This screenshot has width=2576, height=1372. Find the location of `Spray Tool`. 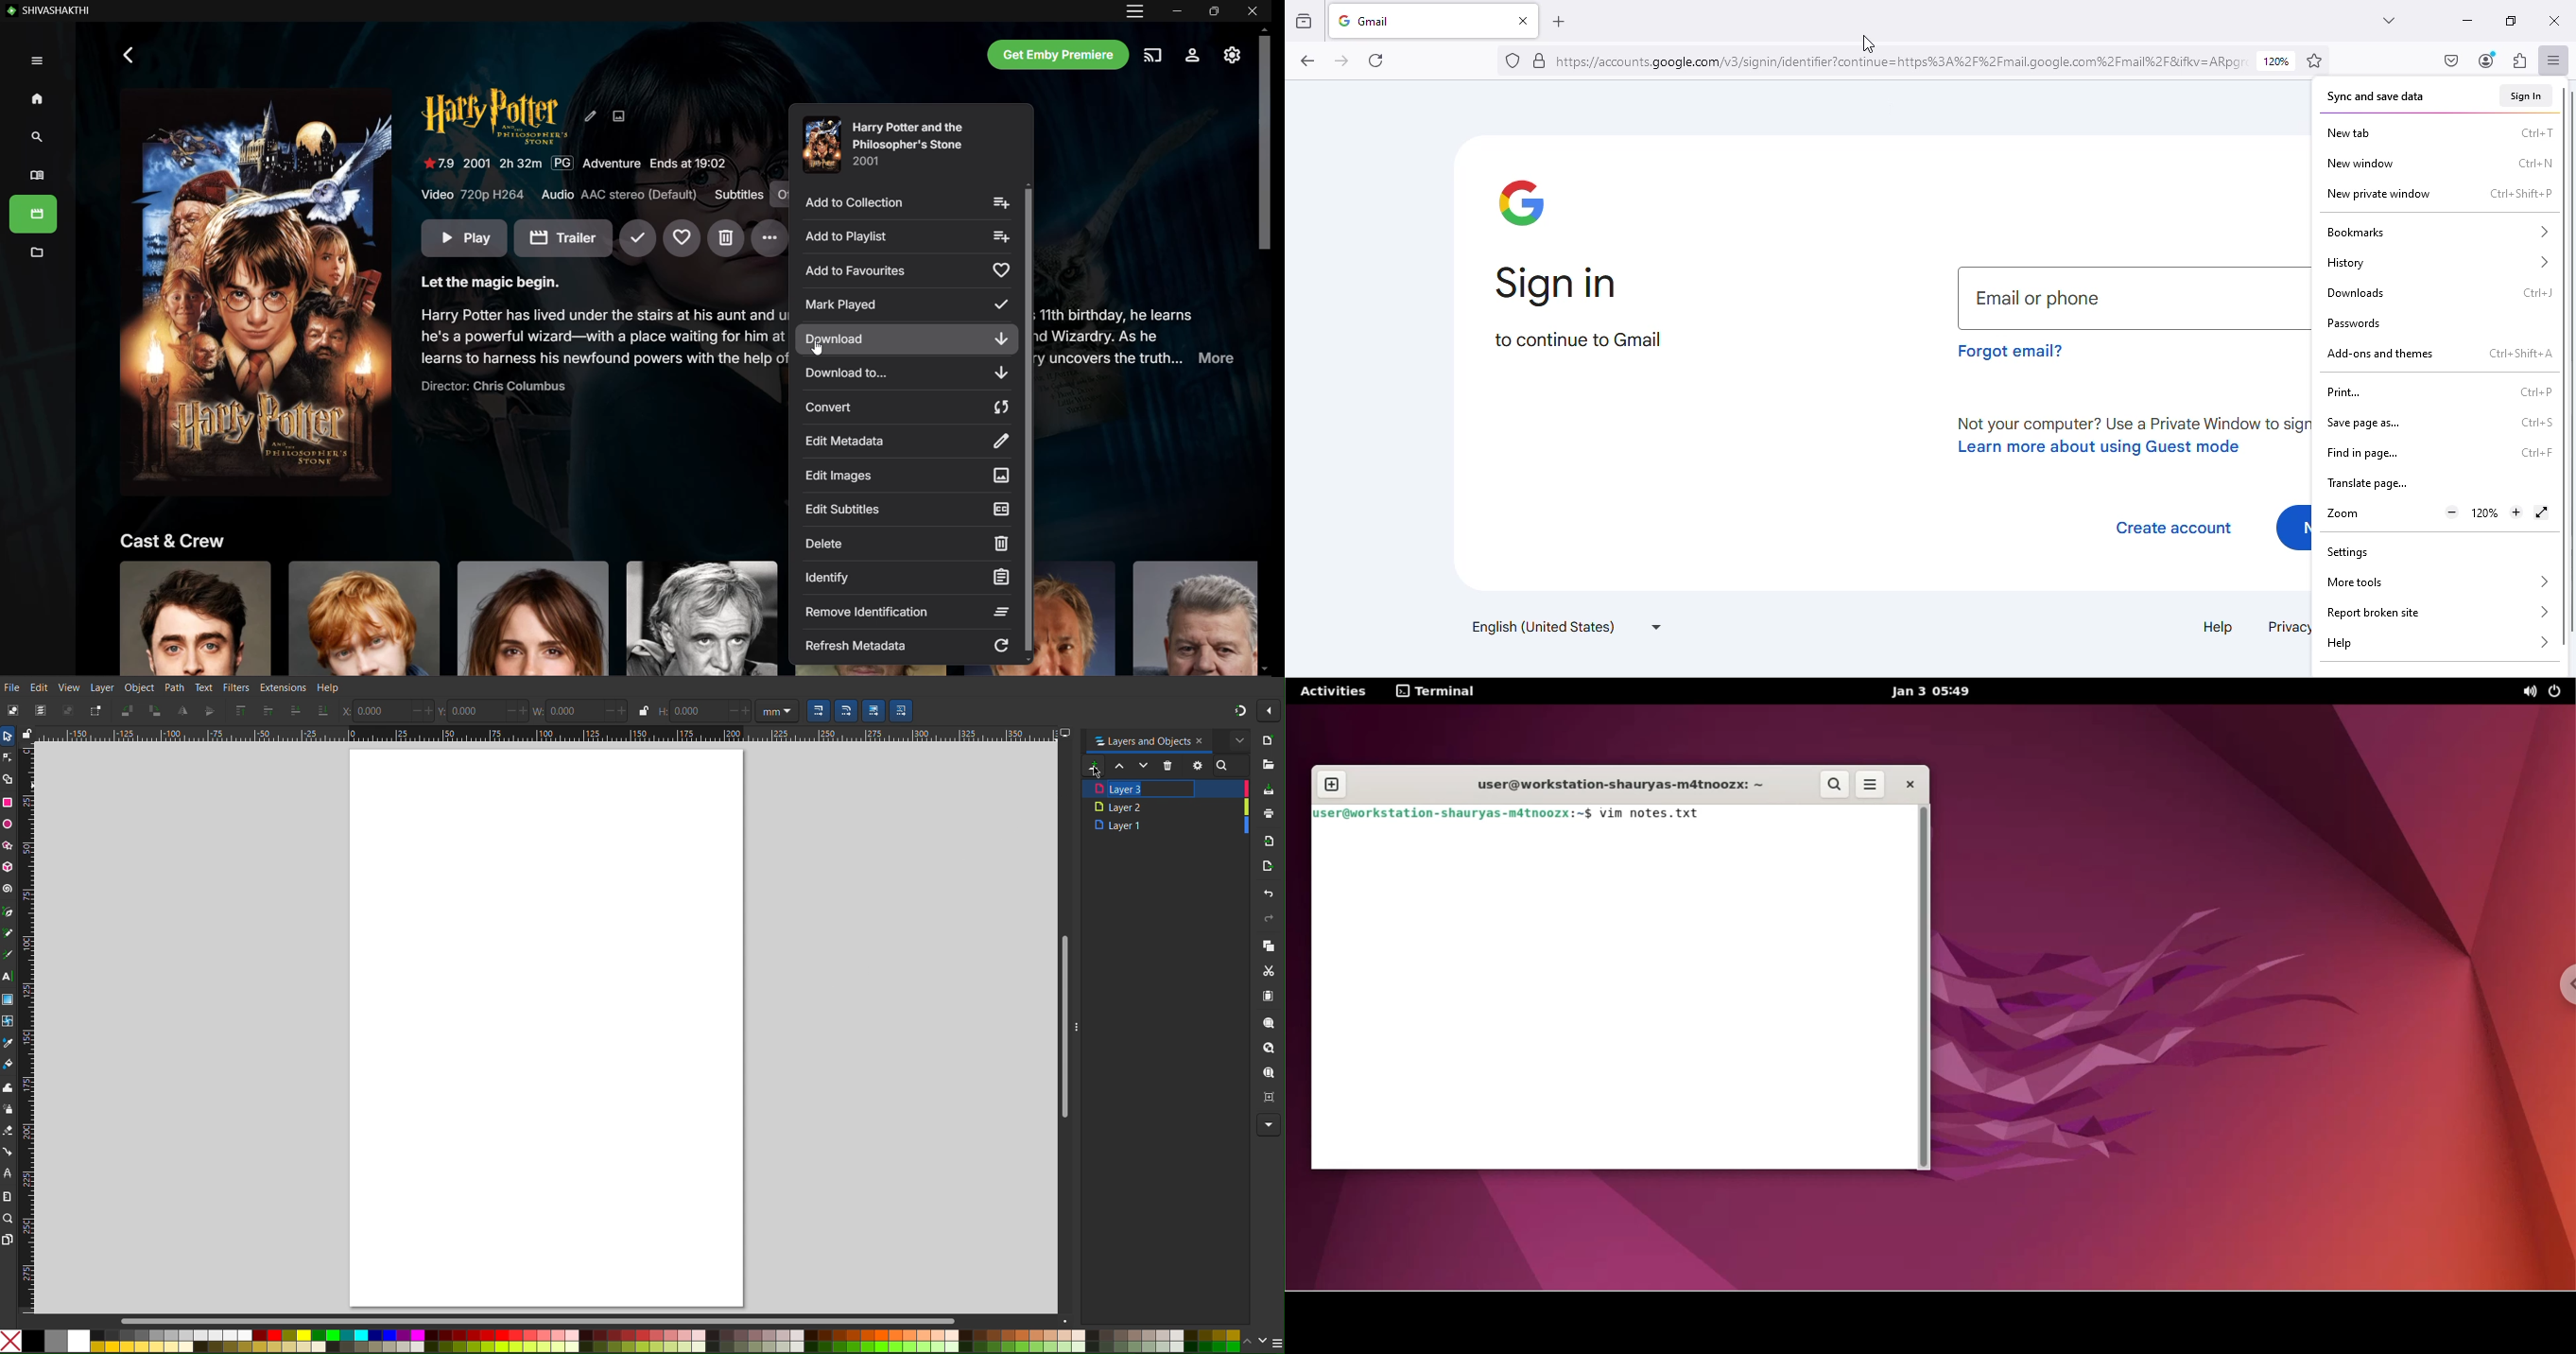

Spray Tool is located at coordinates (9, 1110).